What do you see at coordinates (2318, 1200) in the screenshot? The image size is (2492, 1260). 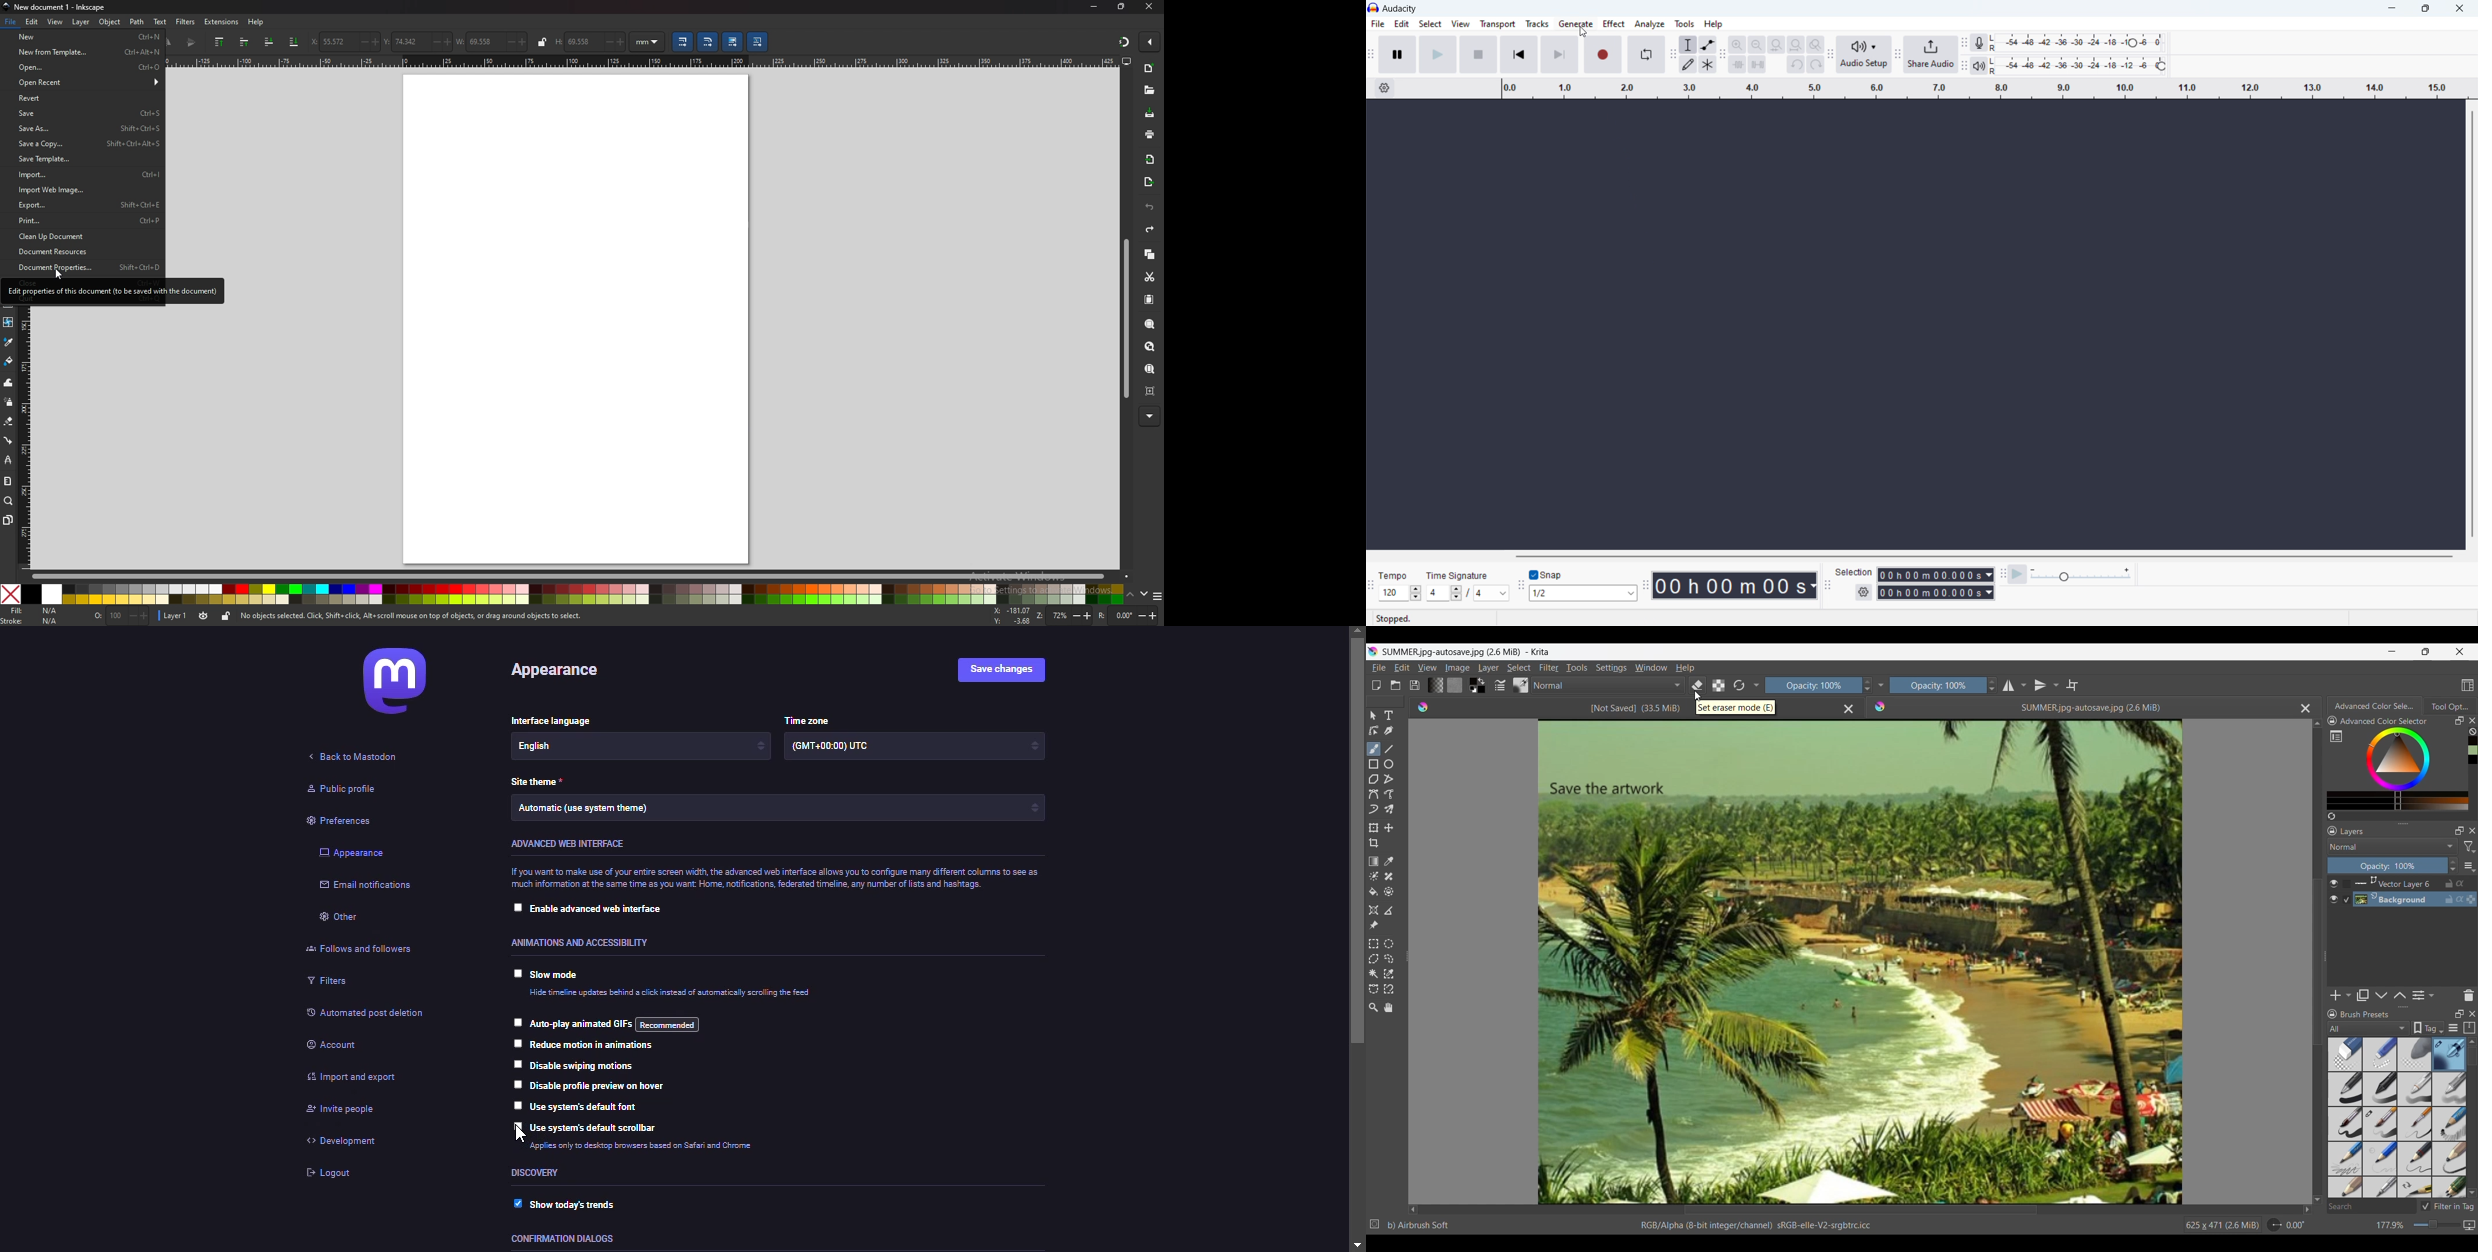 I see `Quick slide to bottom` at bounding box center [2318, 1200].